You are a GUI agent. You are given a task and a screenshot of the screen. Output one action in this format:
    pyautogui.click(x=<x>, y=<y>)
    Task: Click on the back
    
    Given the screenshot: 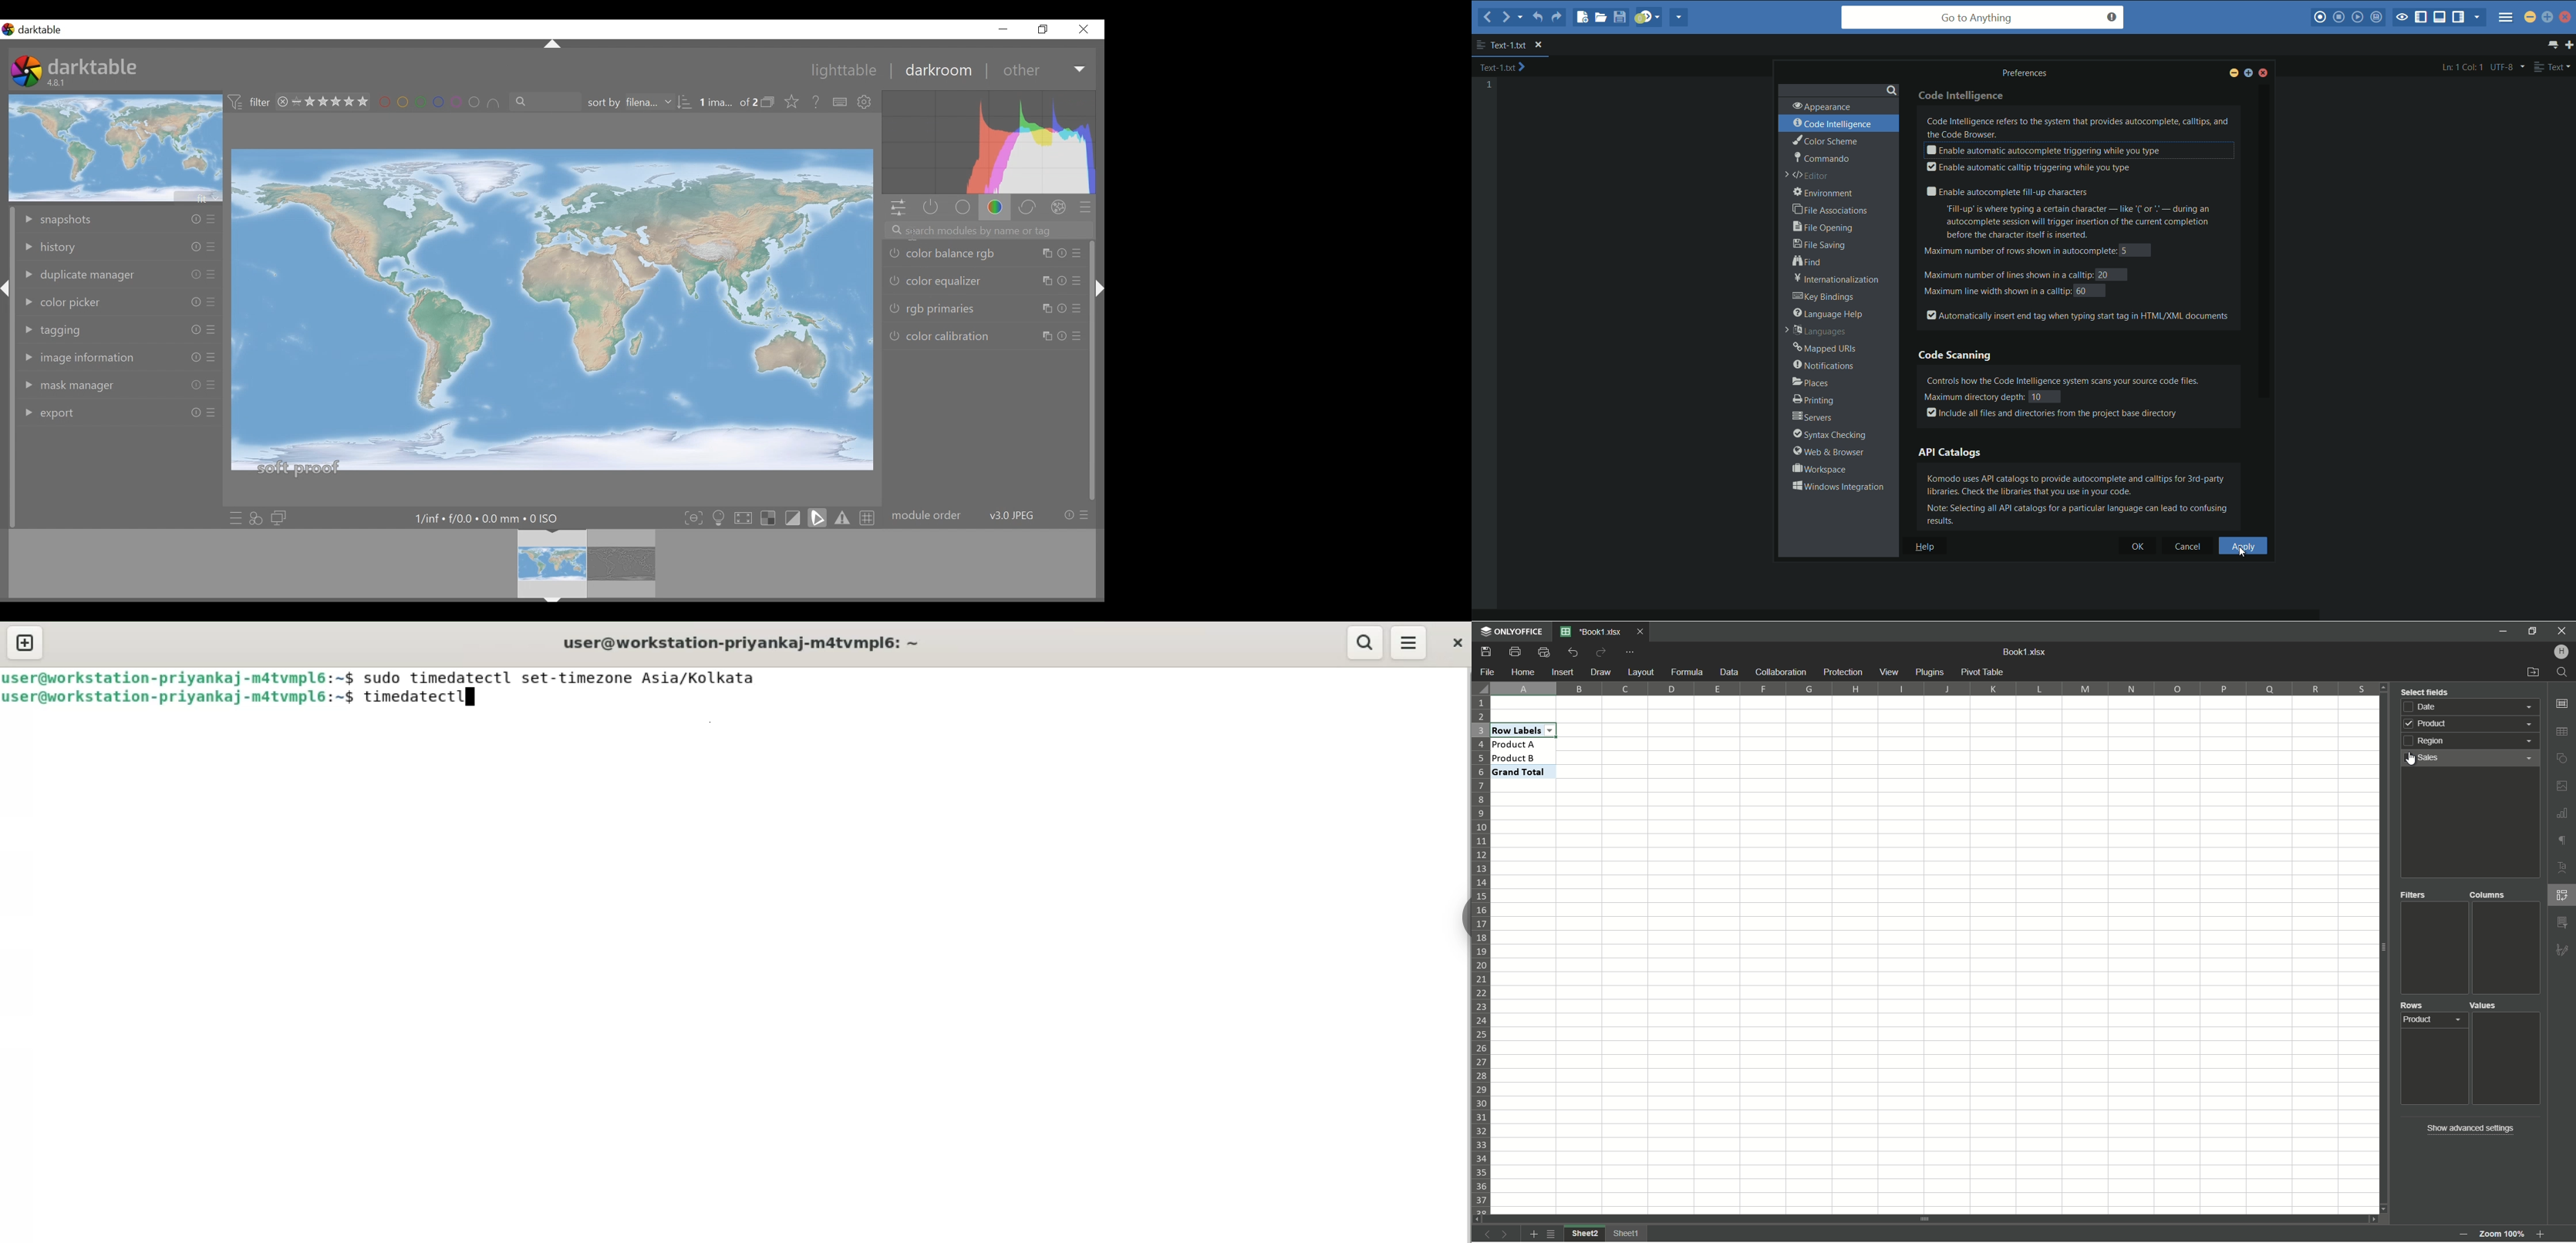 What is the action you would take?
    pyautogui.click(x=1488, y=17)
    